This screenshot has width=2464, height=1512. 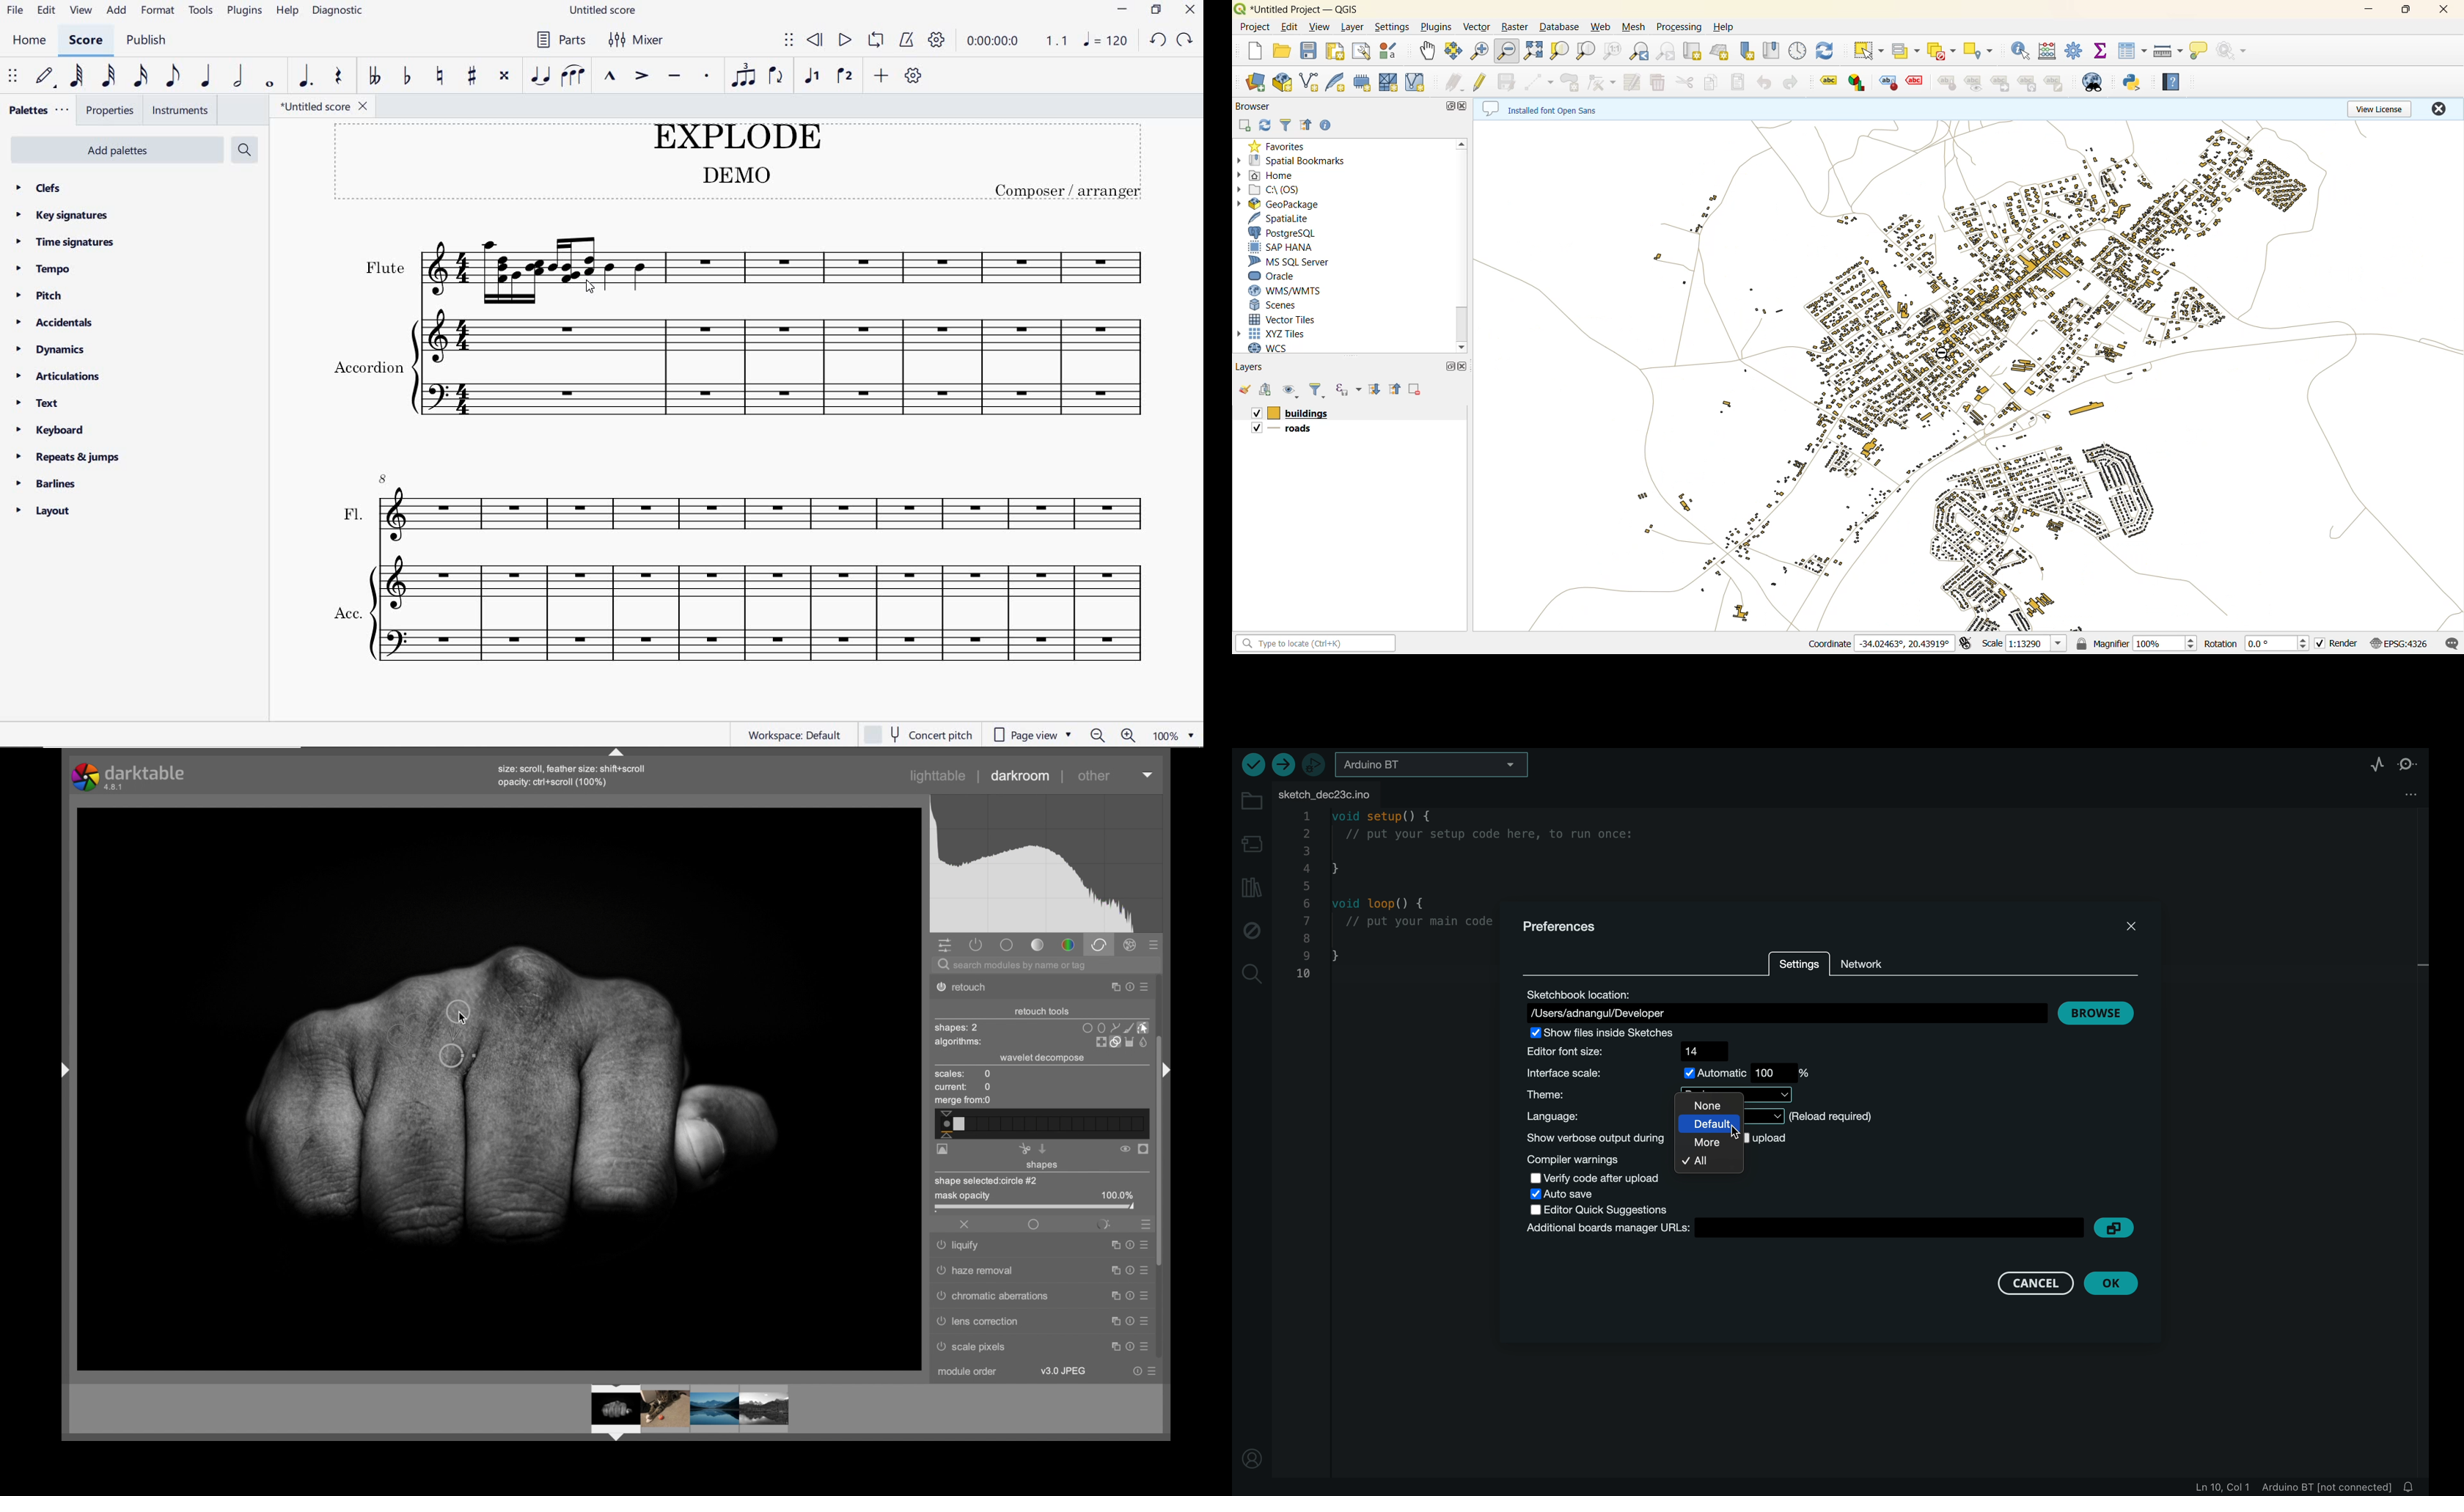 I want to click on file name, so click(x=603, y=11).